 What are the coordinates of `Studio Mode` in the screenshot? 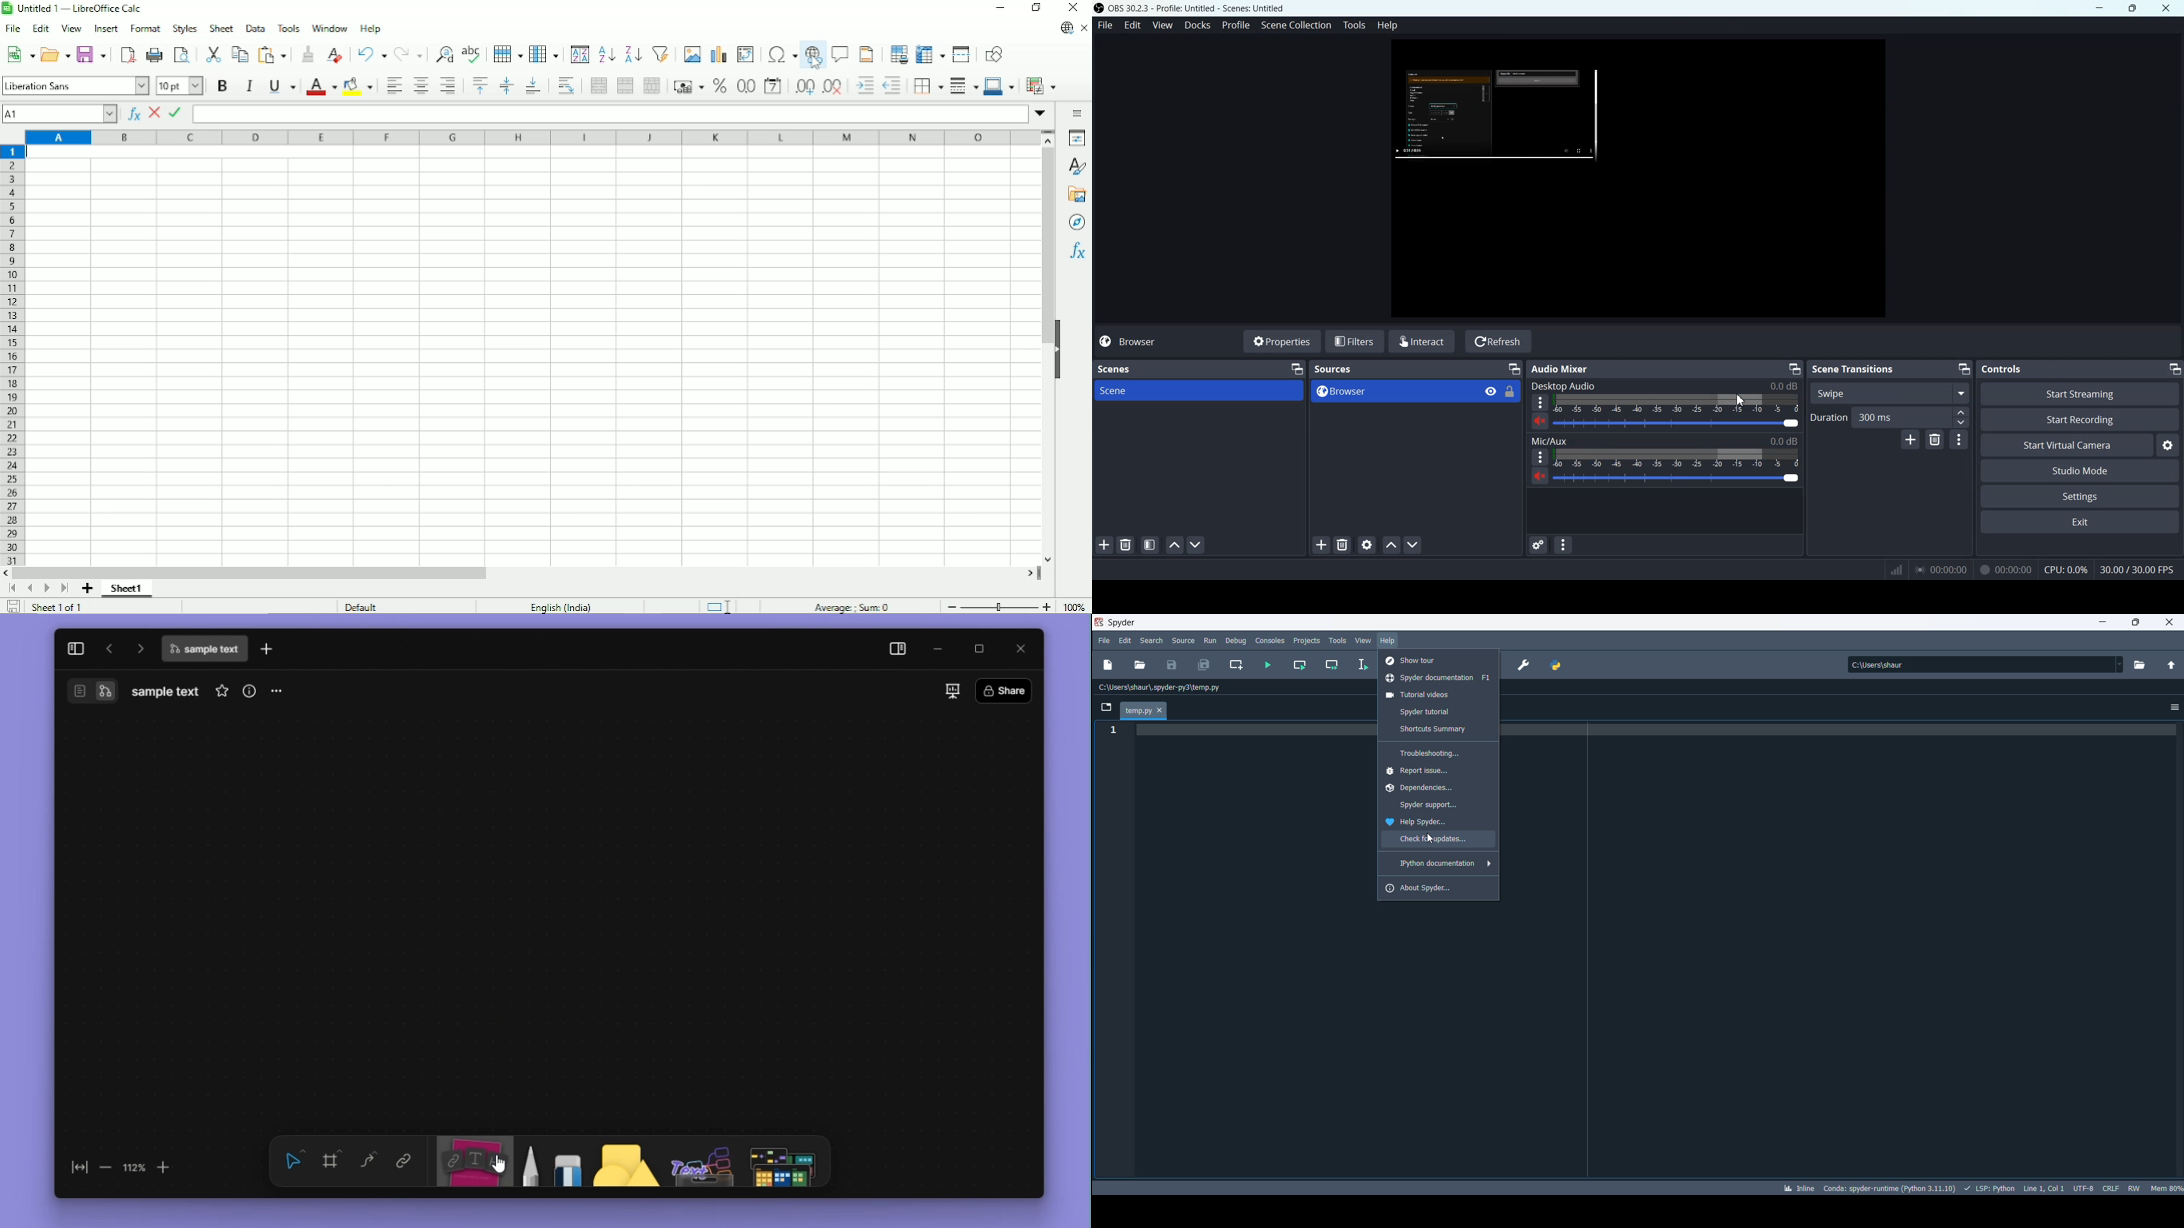 It's located at (2079, 470).